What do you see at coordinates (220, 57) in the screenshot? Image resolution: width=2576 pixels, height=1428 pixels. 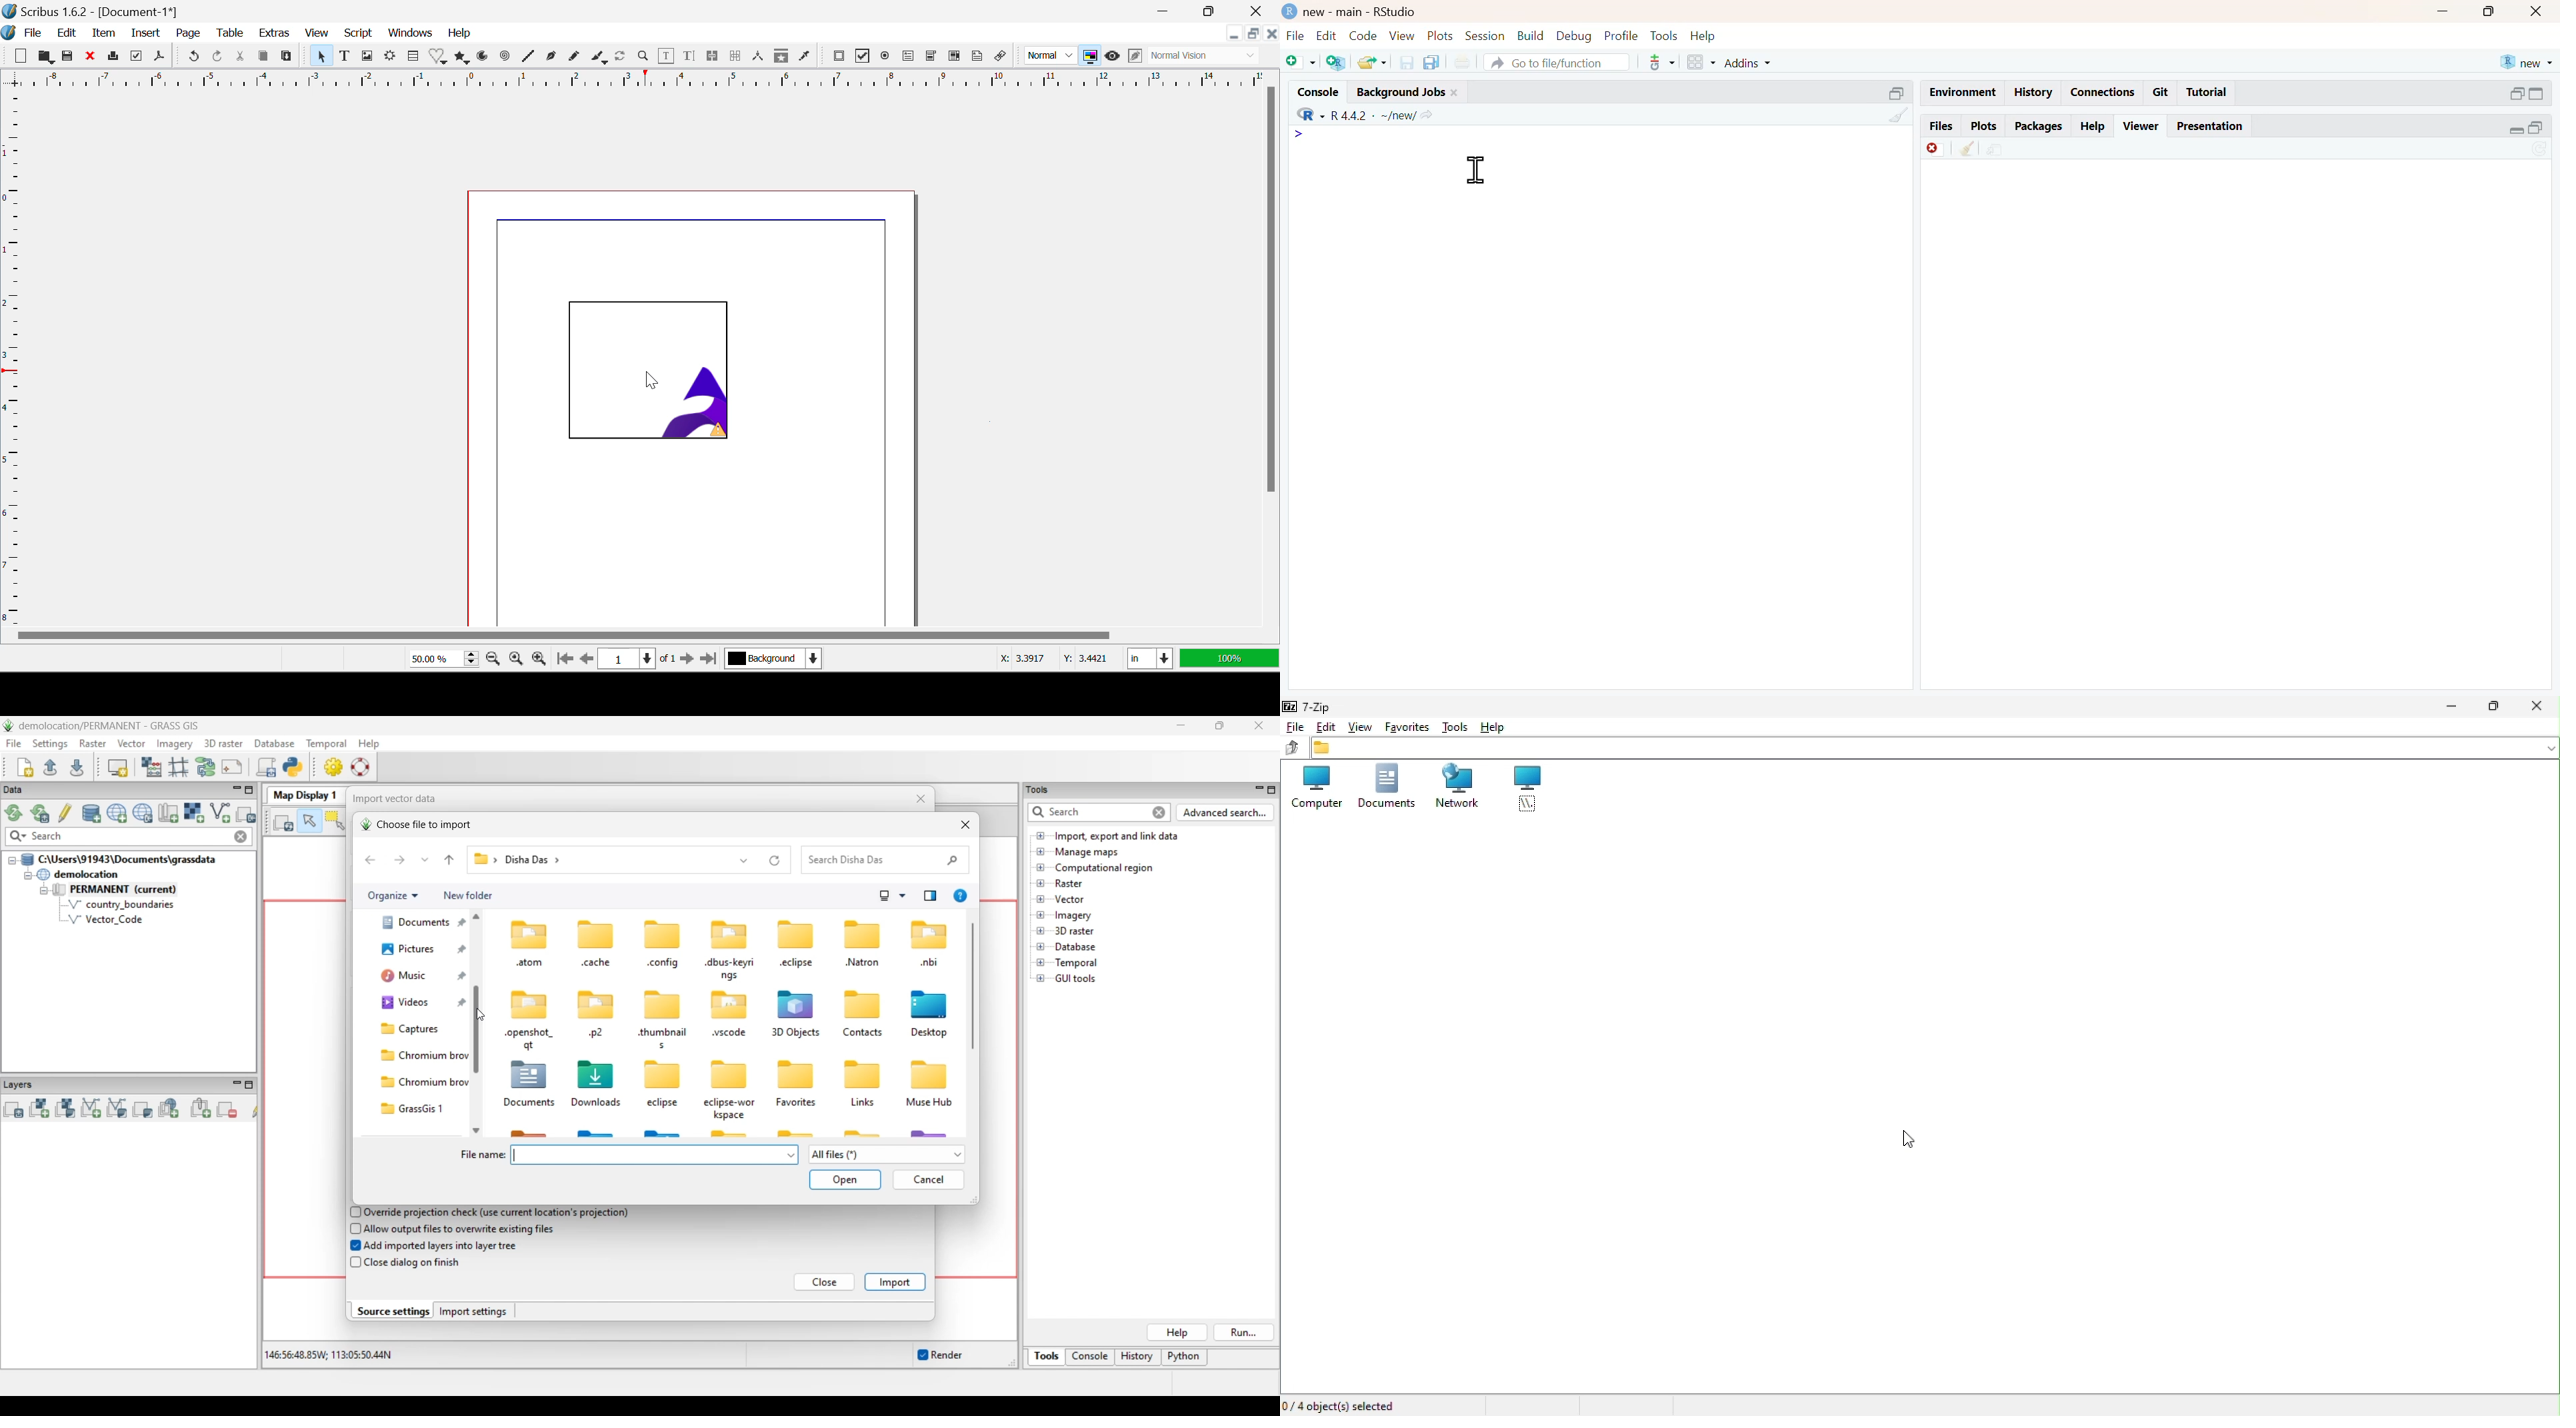 I see `Redo` at bounding box center [220, 57].